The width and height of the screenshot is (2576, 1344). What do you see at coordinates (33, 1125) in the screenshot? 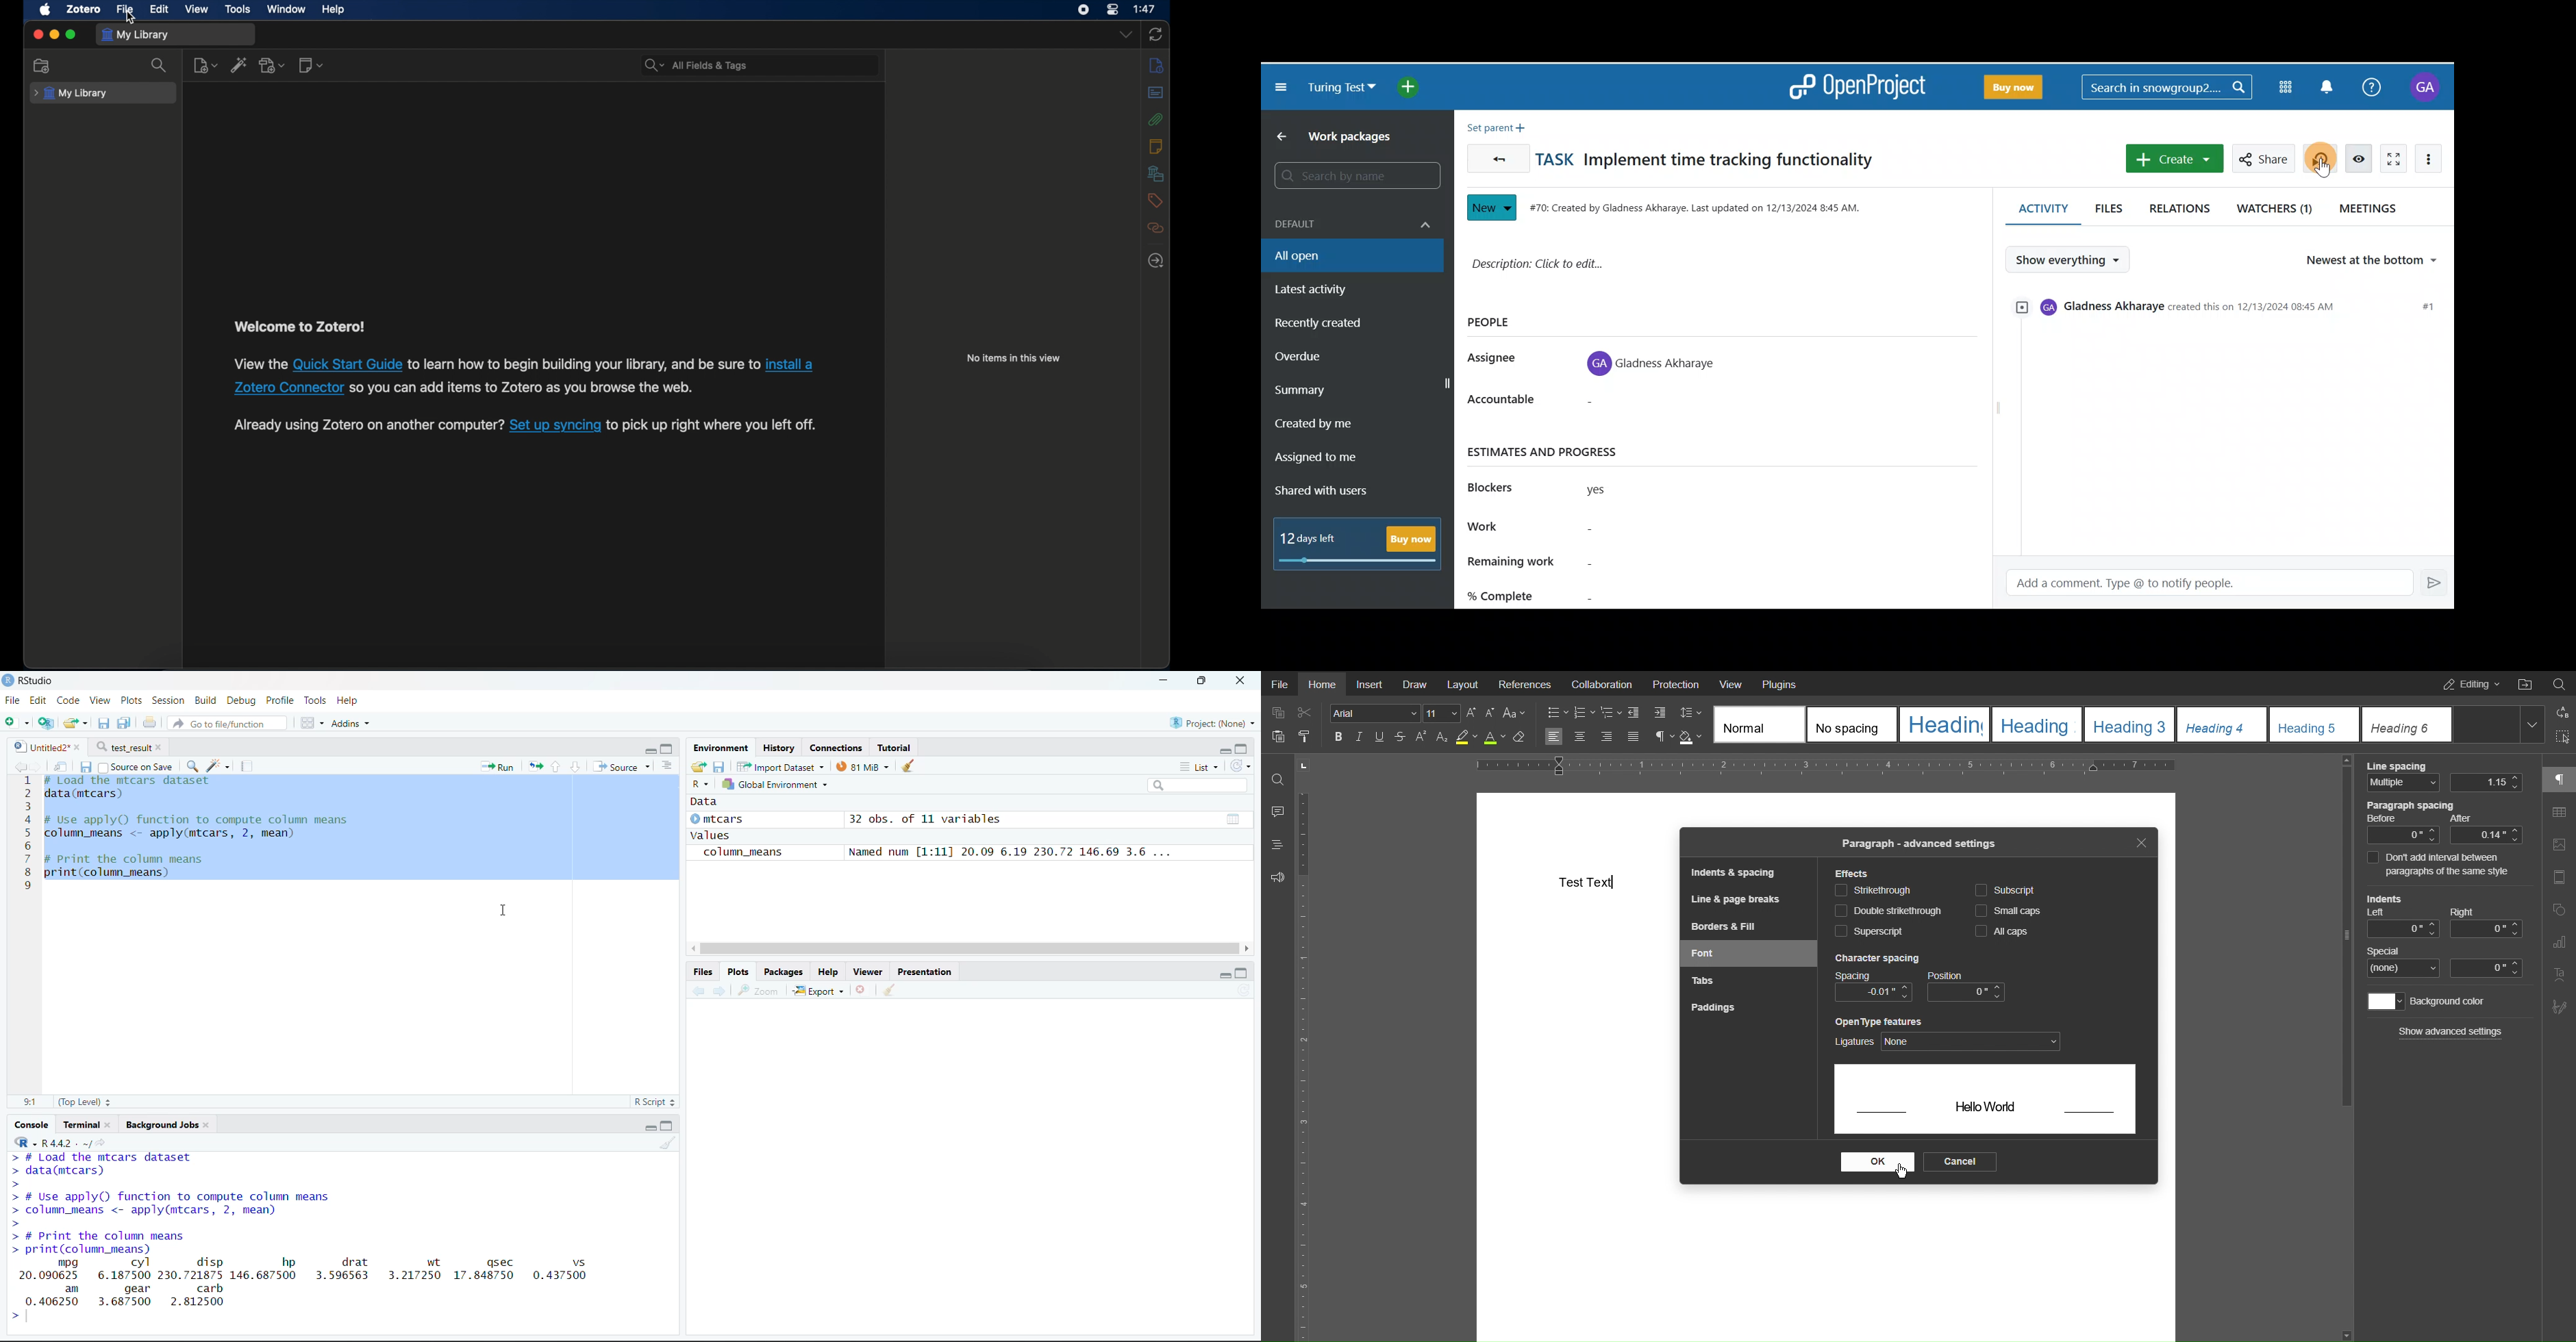
I see `Console` at bounding box center [33, 1125].